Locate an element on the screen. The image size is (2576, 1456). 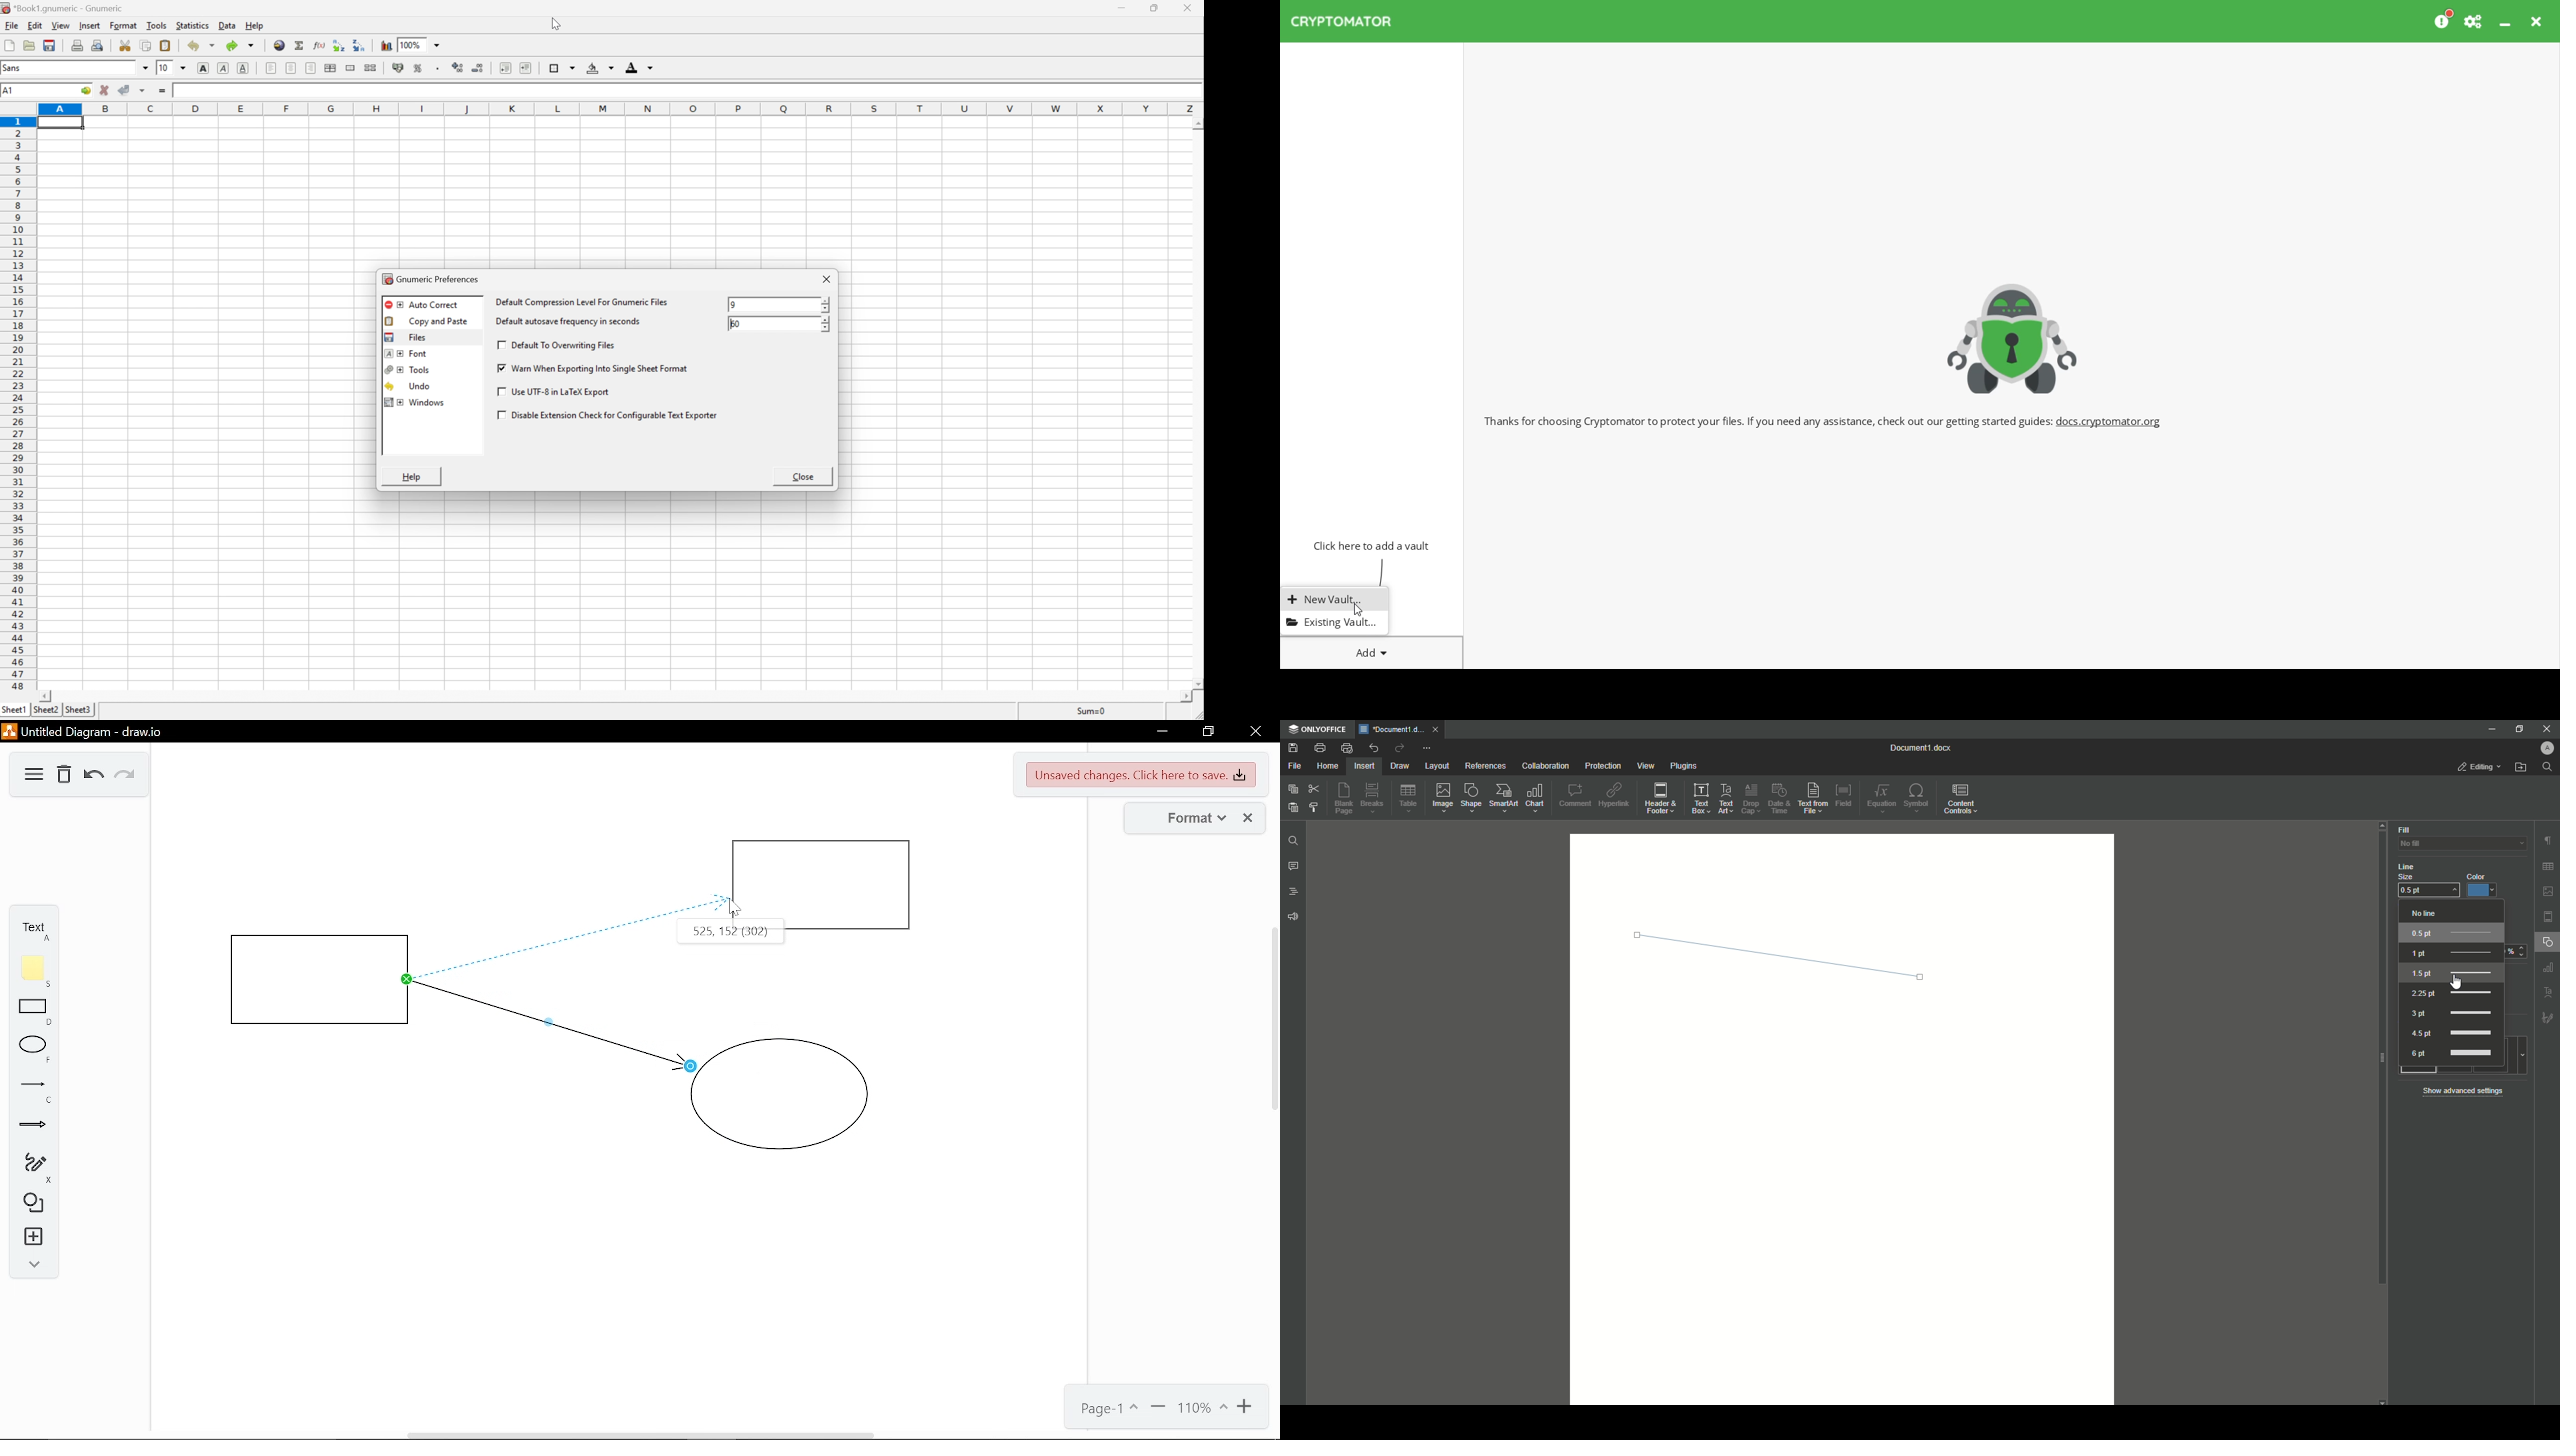
 is located at coordinates (2544, 993).